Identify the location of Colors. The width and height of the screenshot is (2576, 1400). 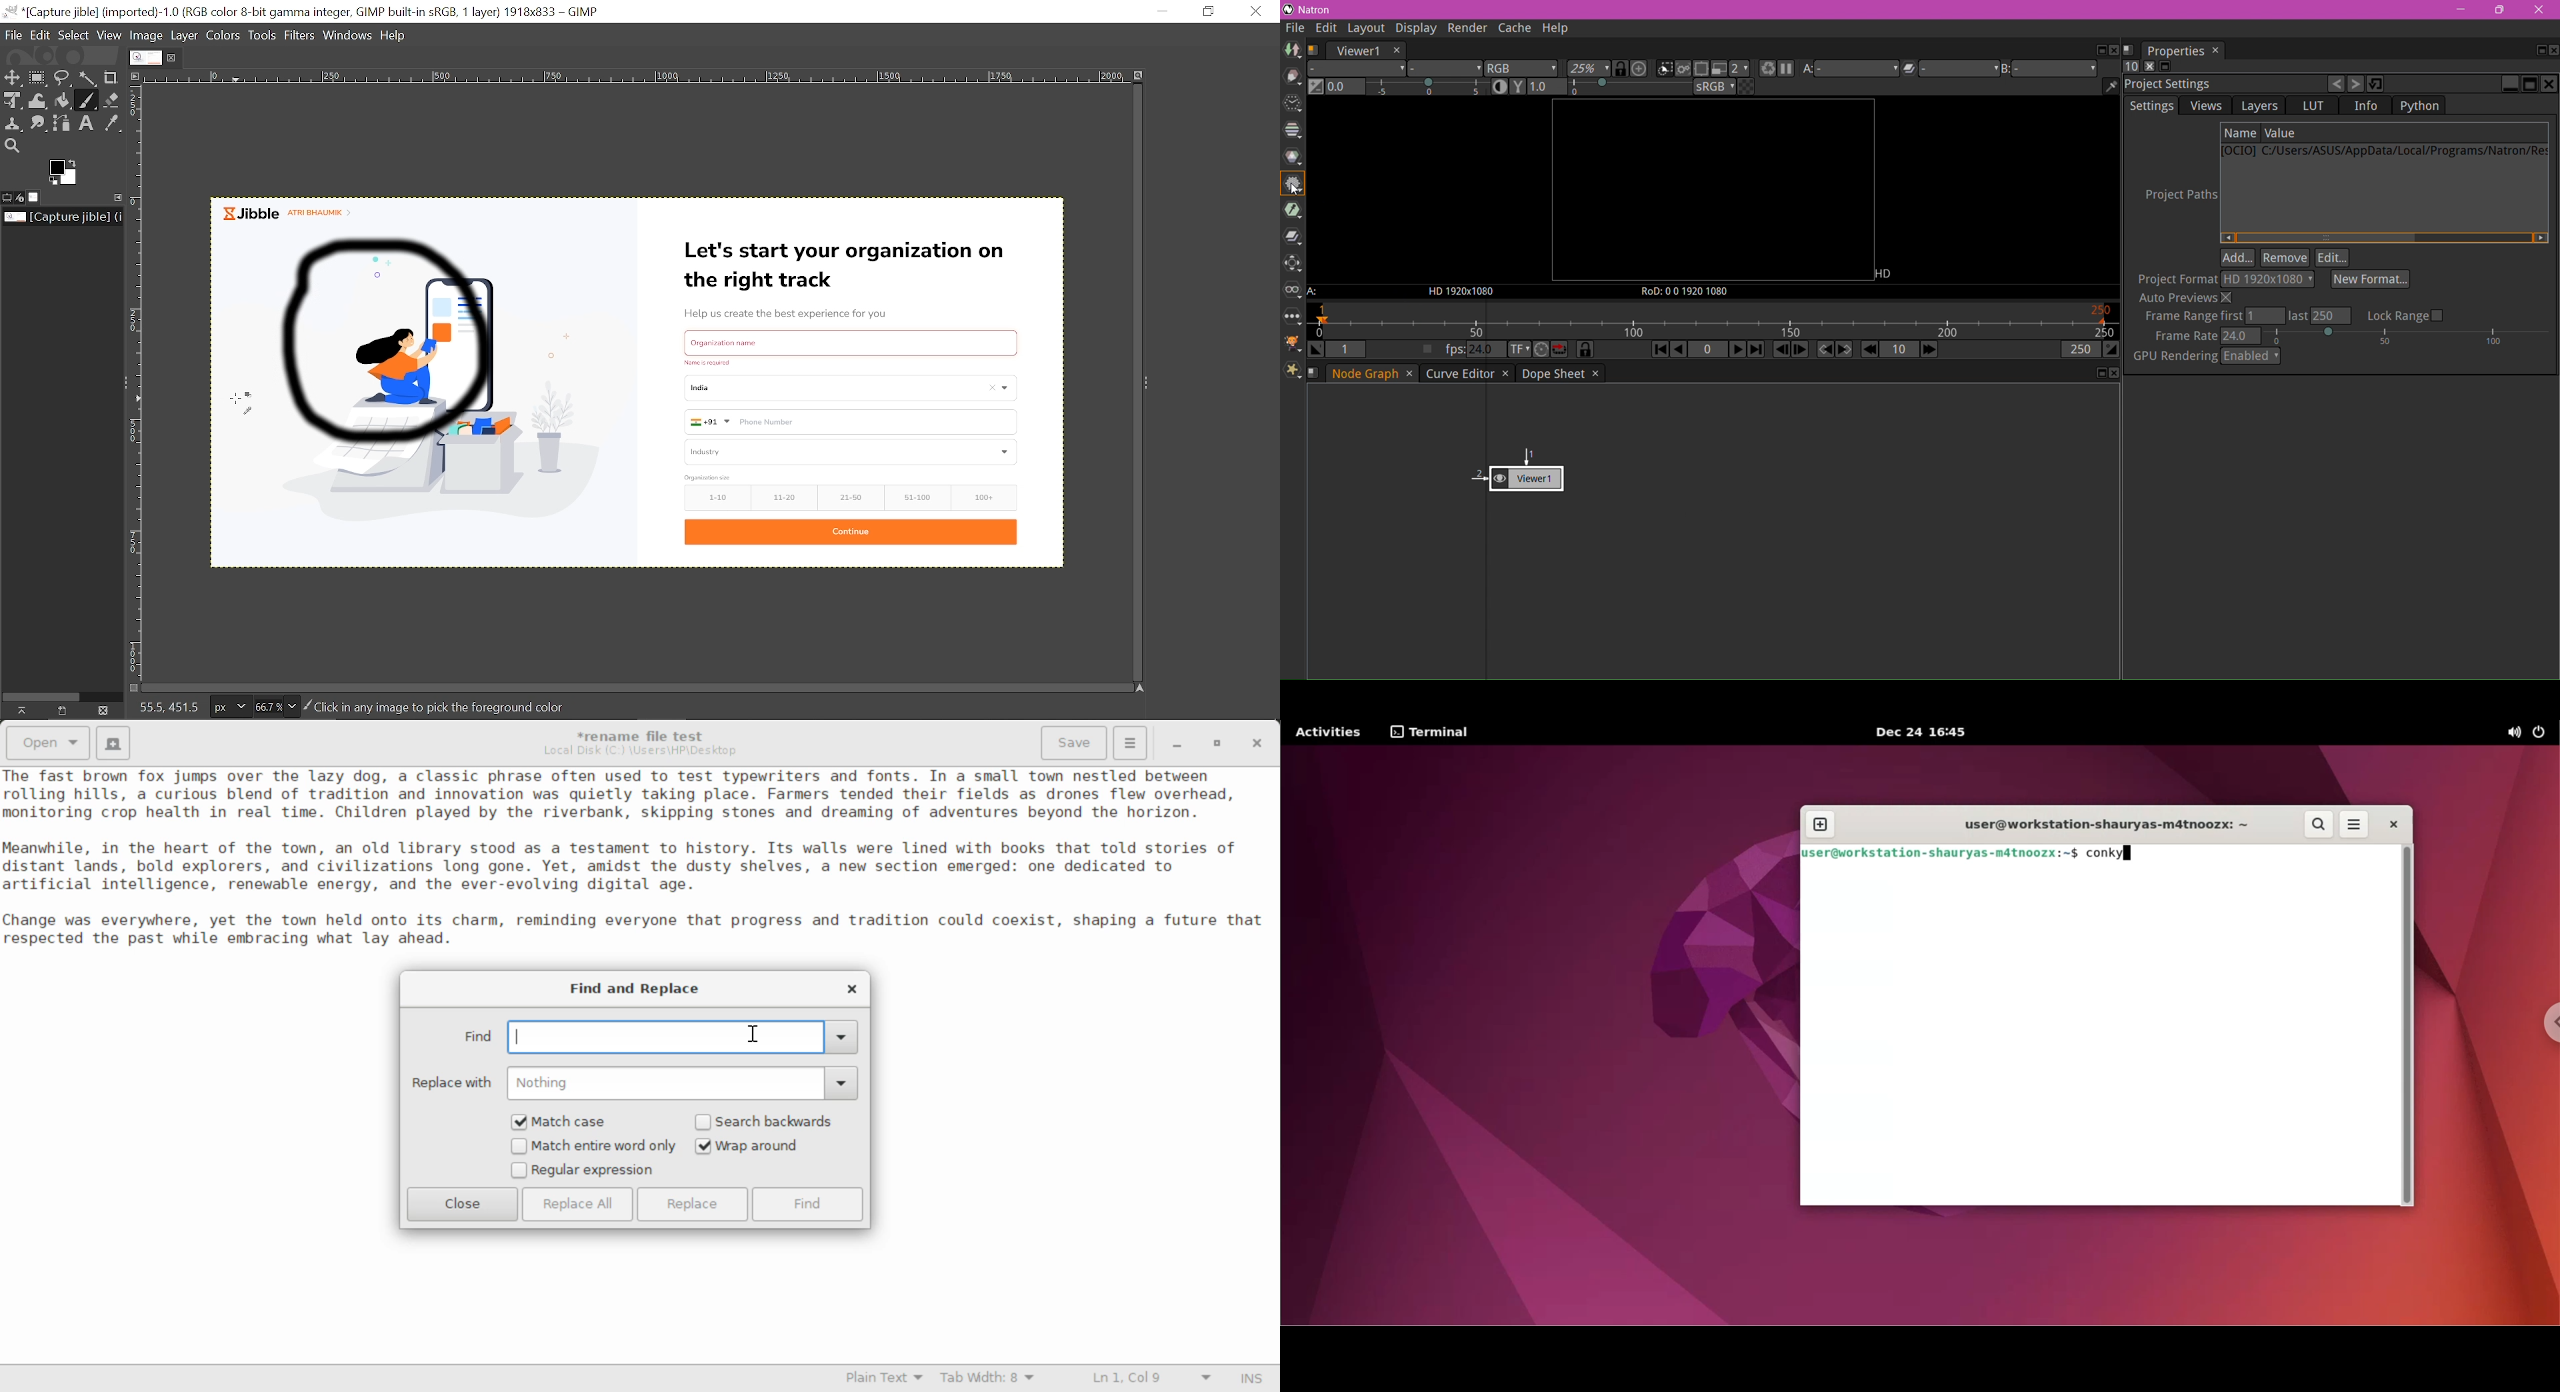
(225, 36).